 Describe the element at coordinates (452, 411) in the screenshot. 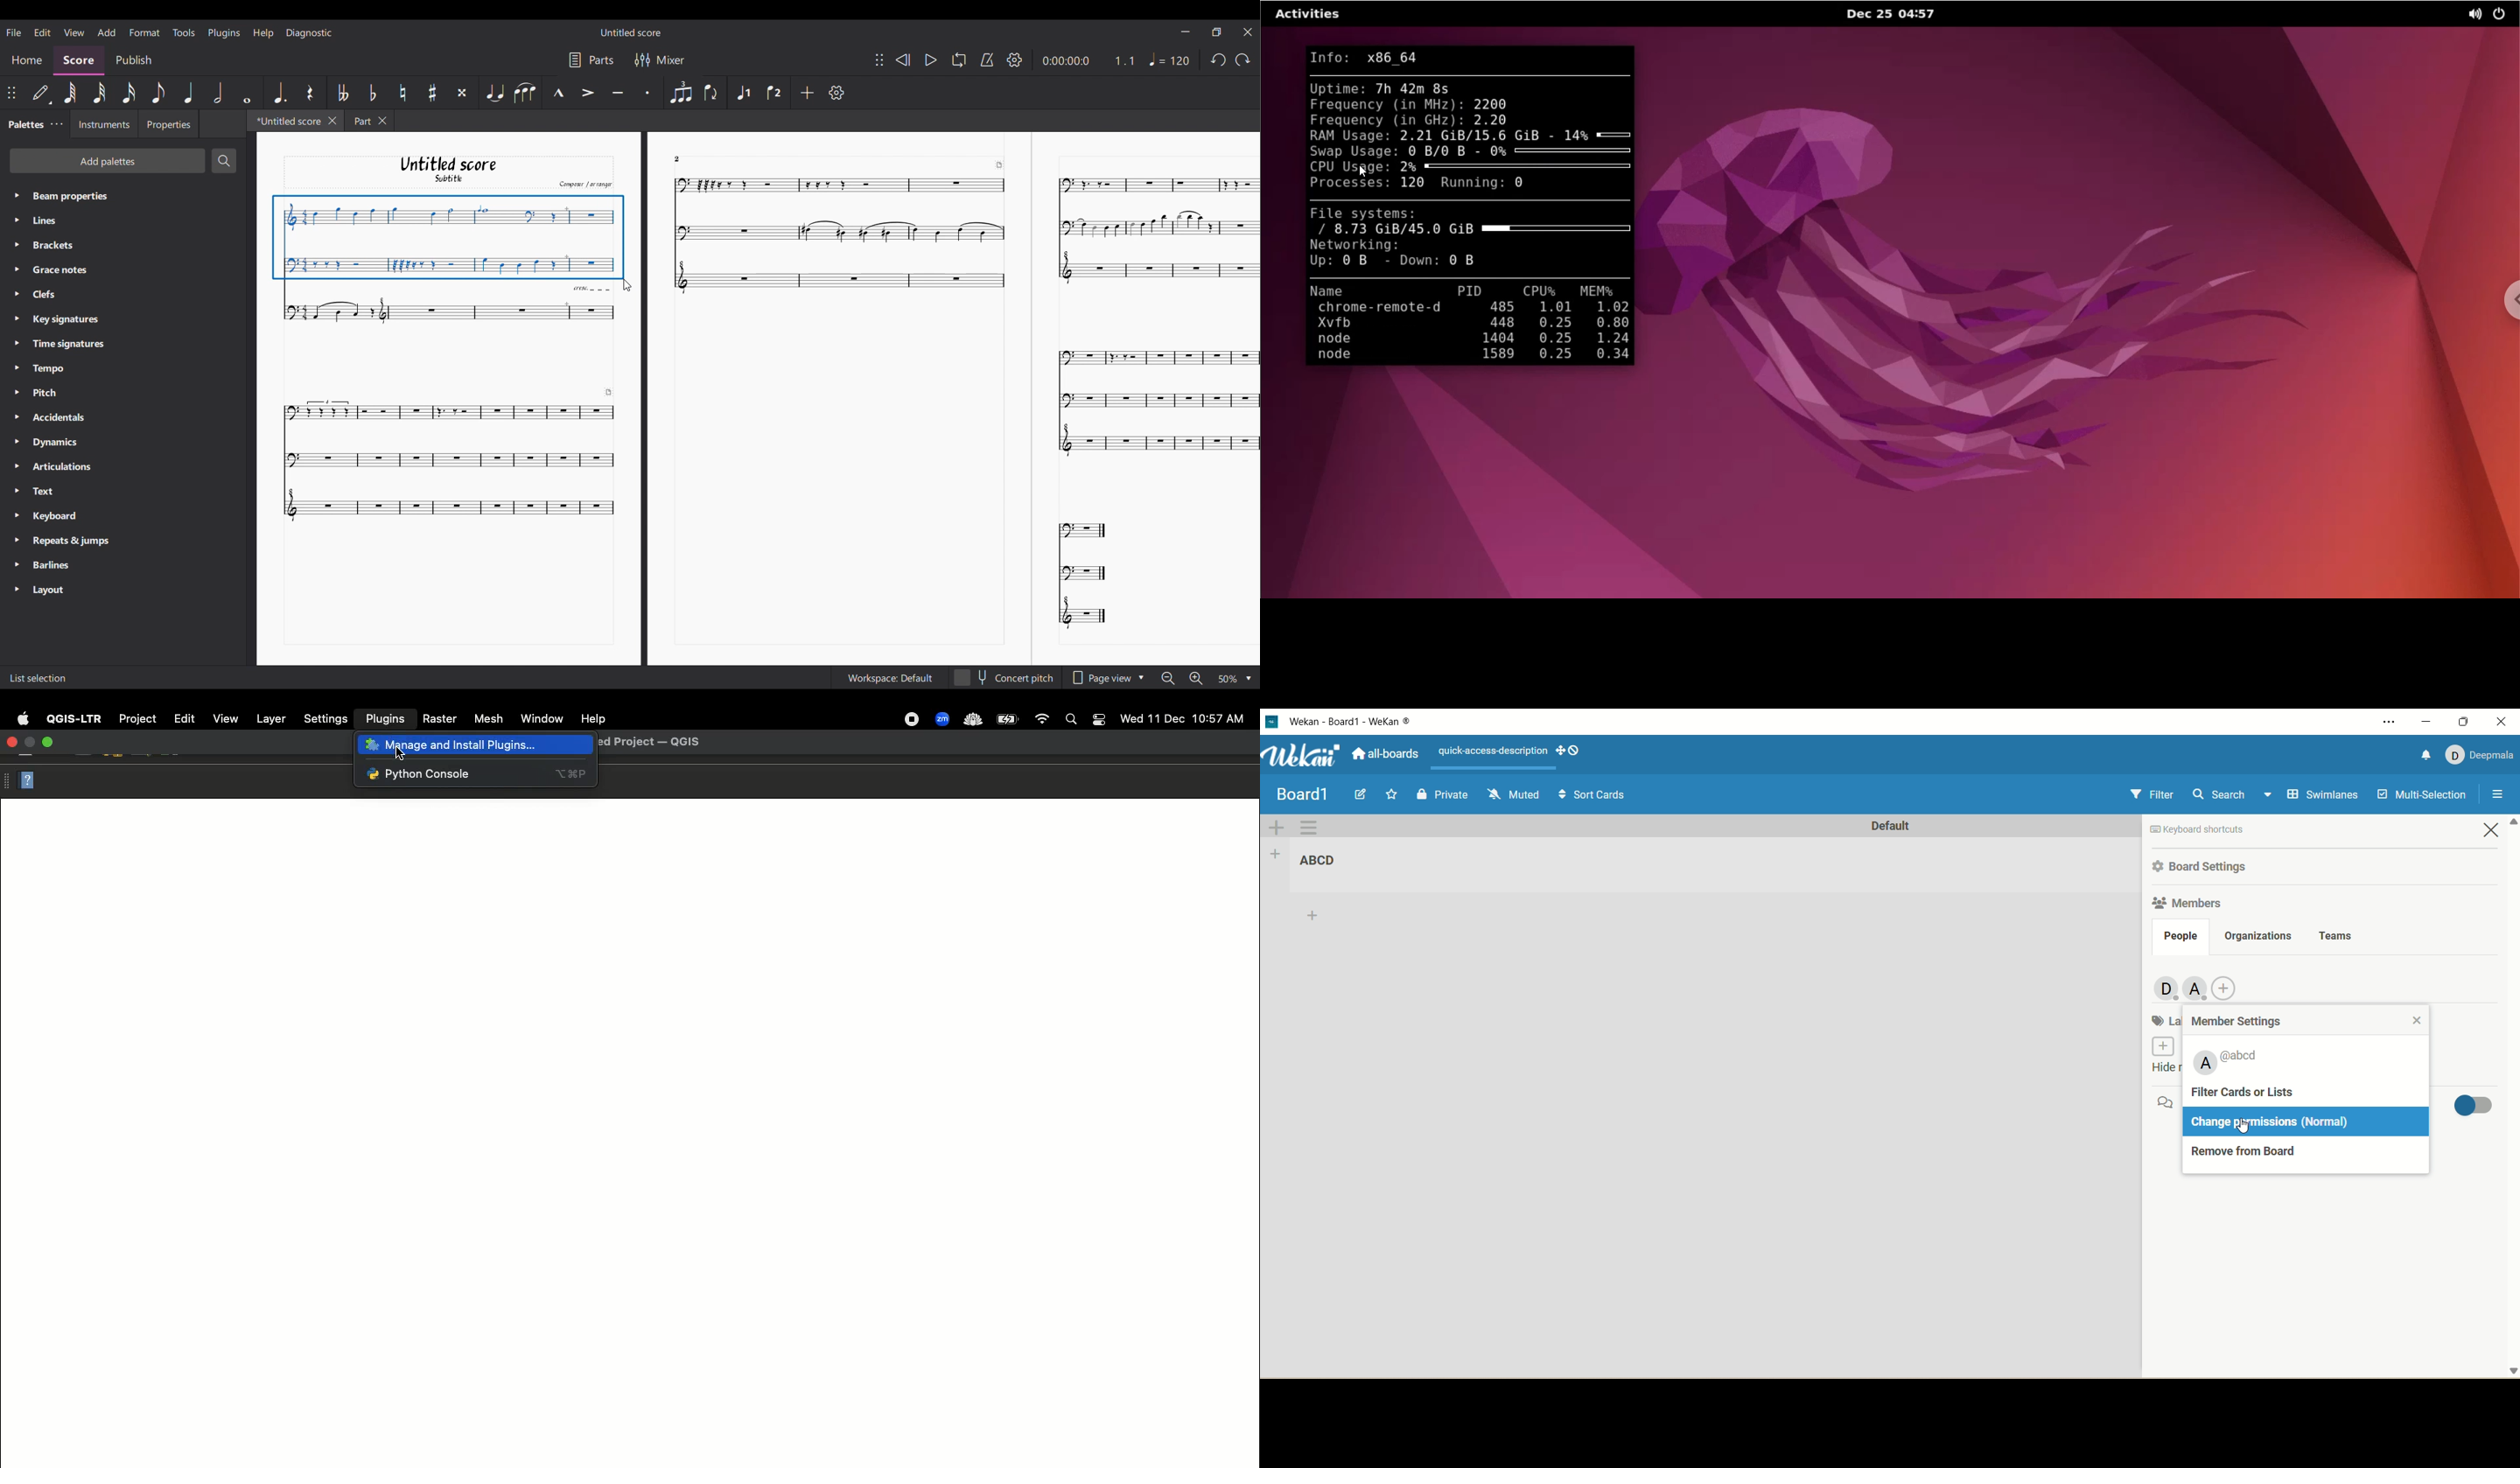

I see `` at that location.